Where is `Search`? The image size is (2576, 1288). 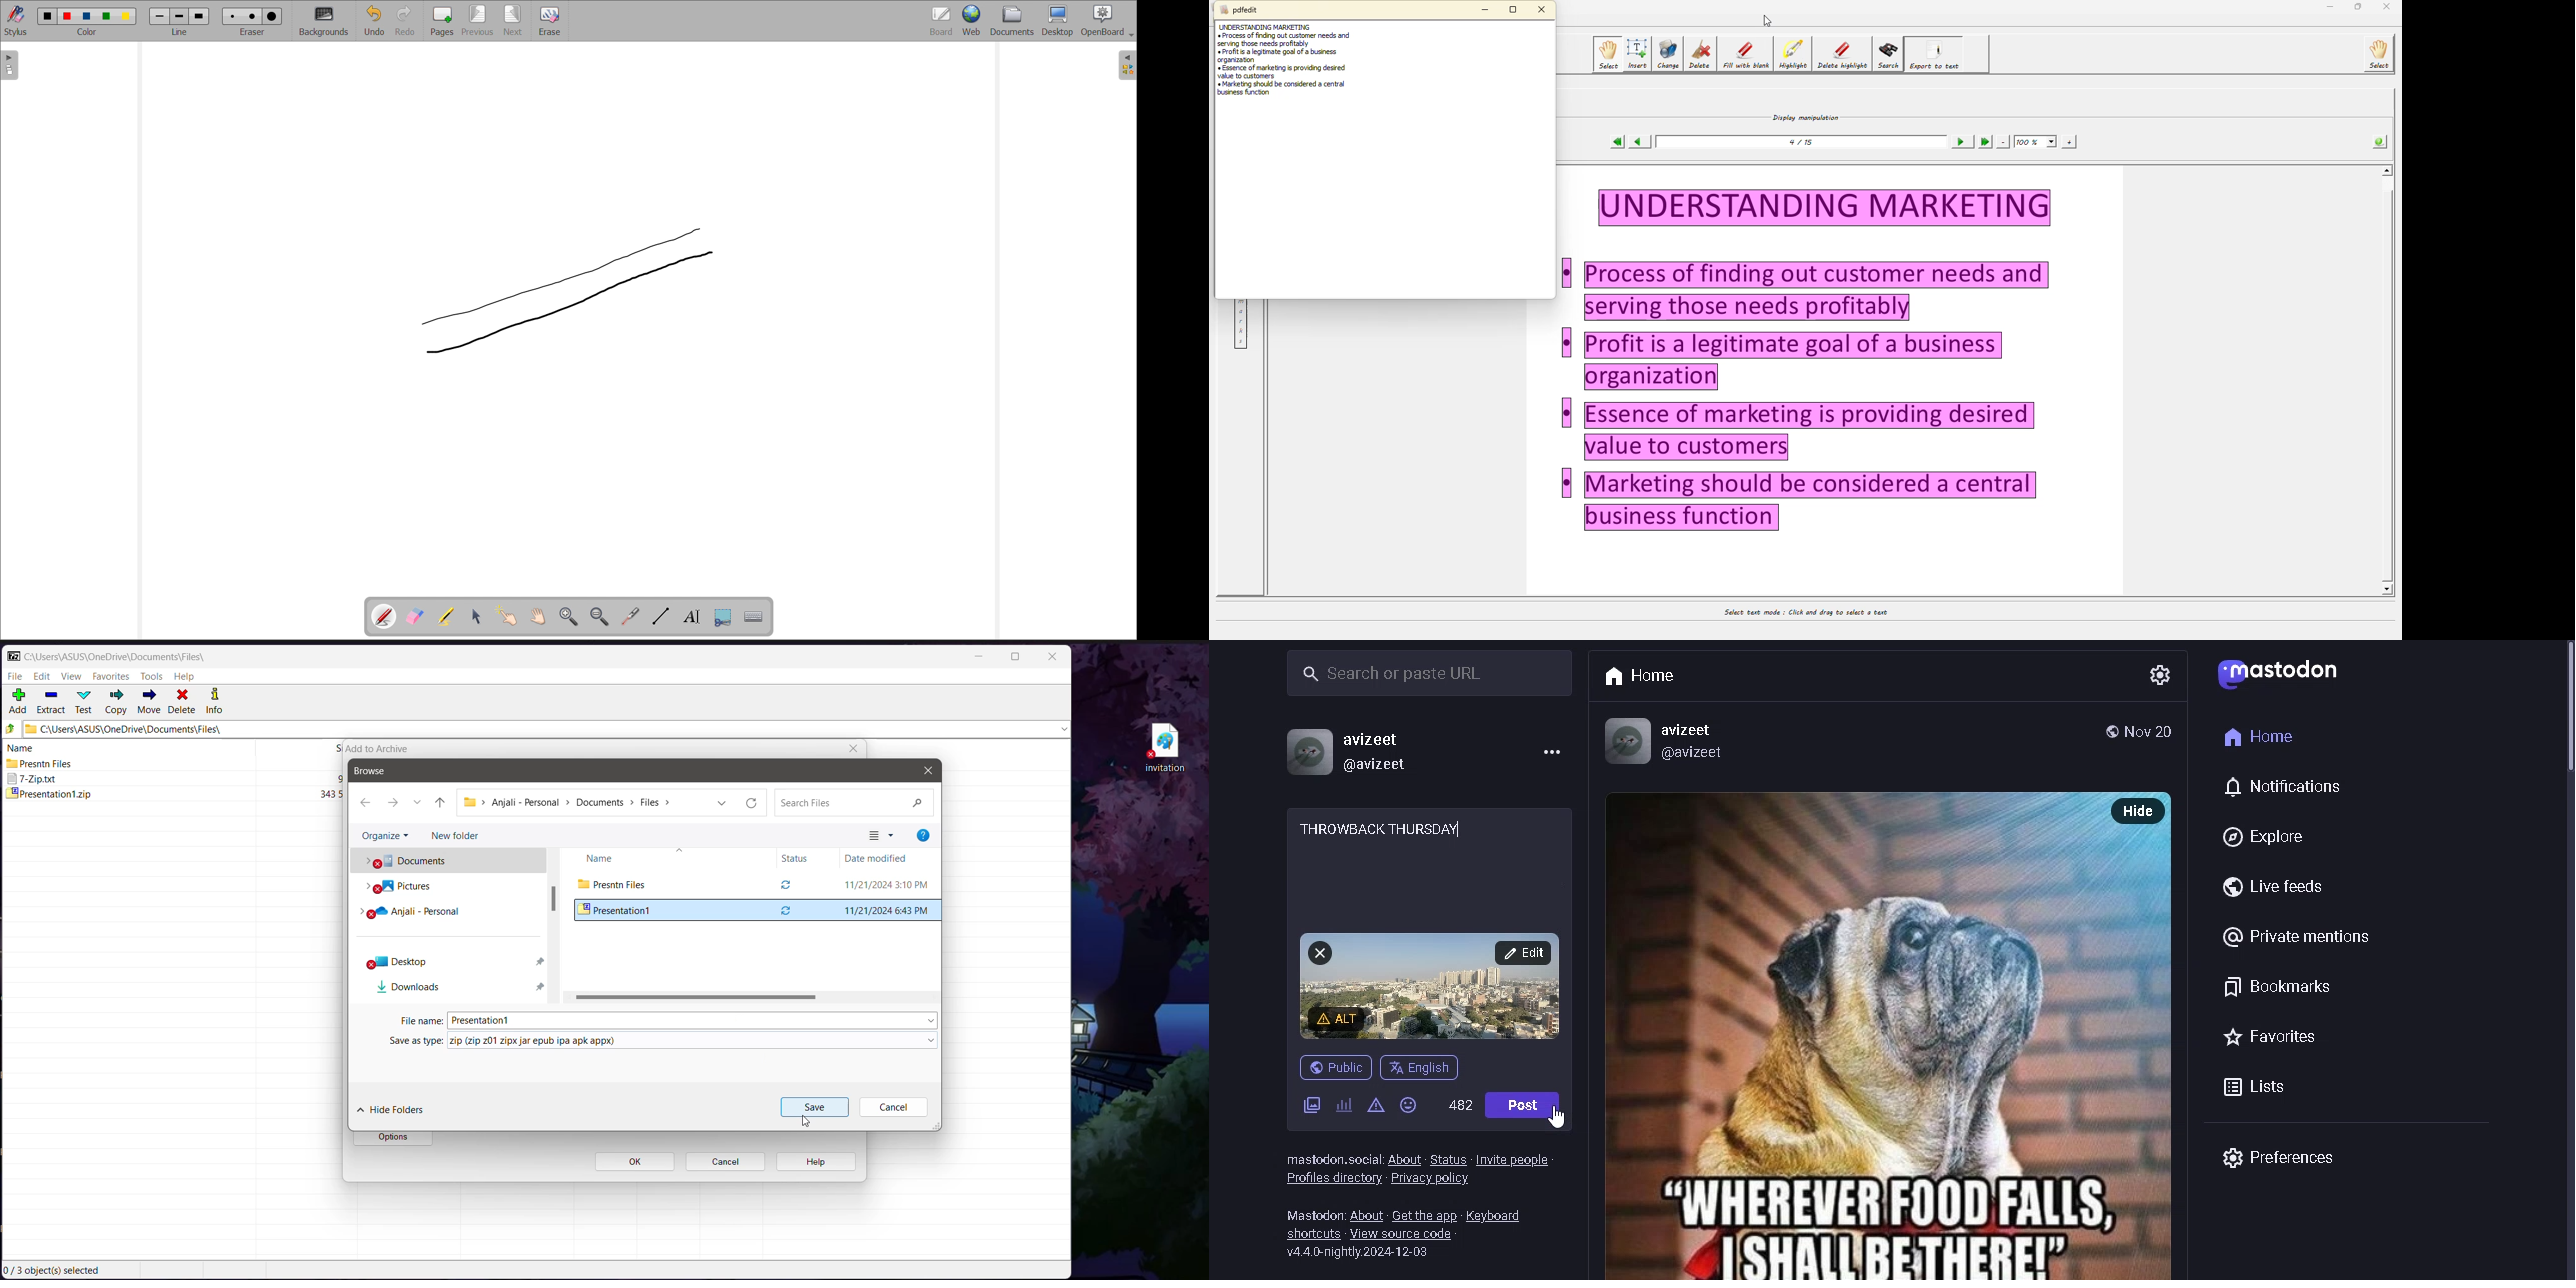 Search is located at coordinates (854, 803).